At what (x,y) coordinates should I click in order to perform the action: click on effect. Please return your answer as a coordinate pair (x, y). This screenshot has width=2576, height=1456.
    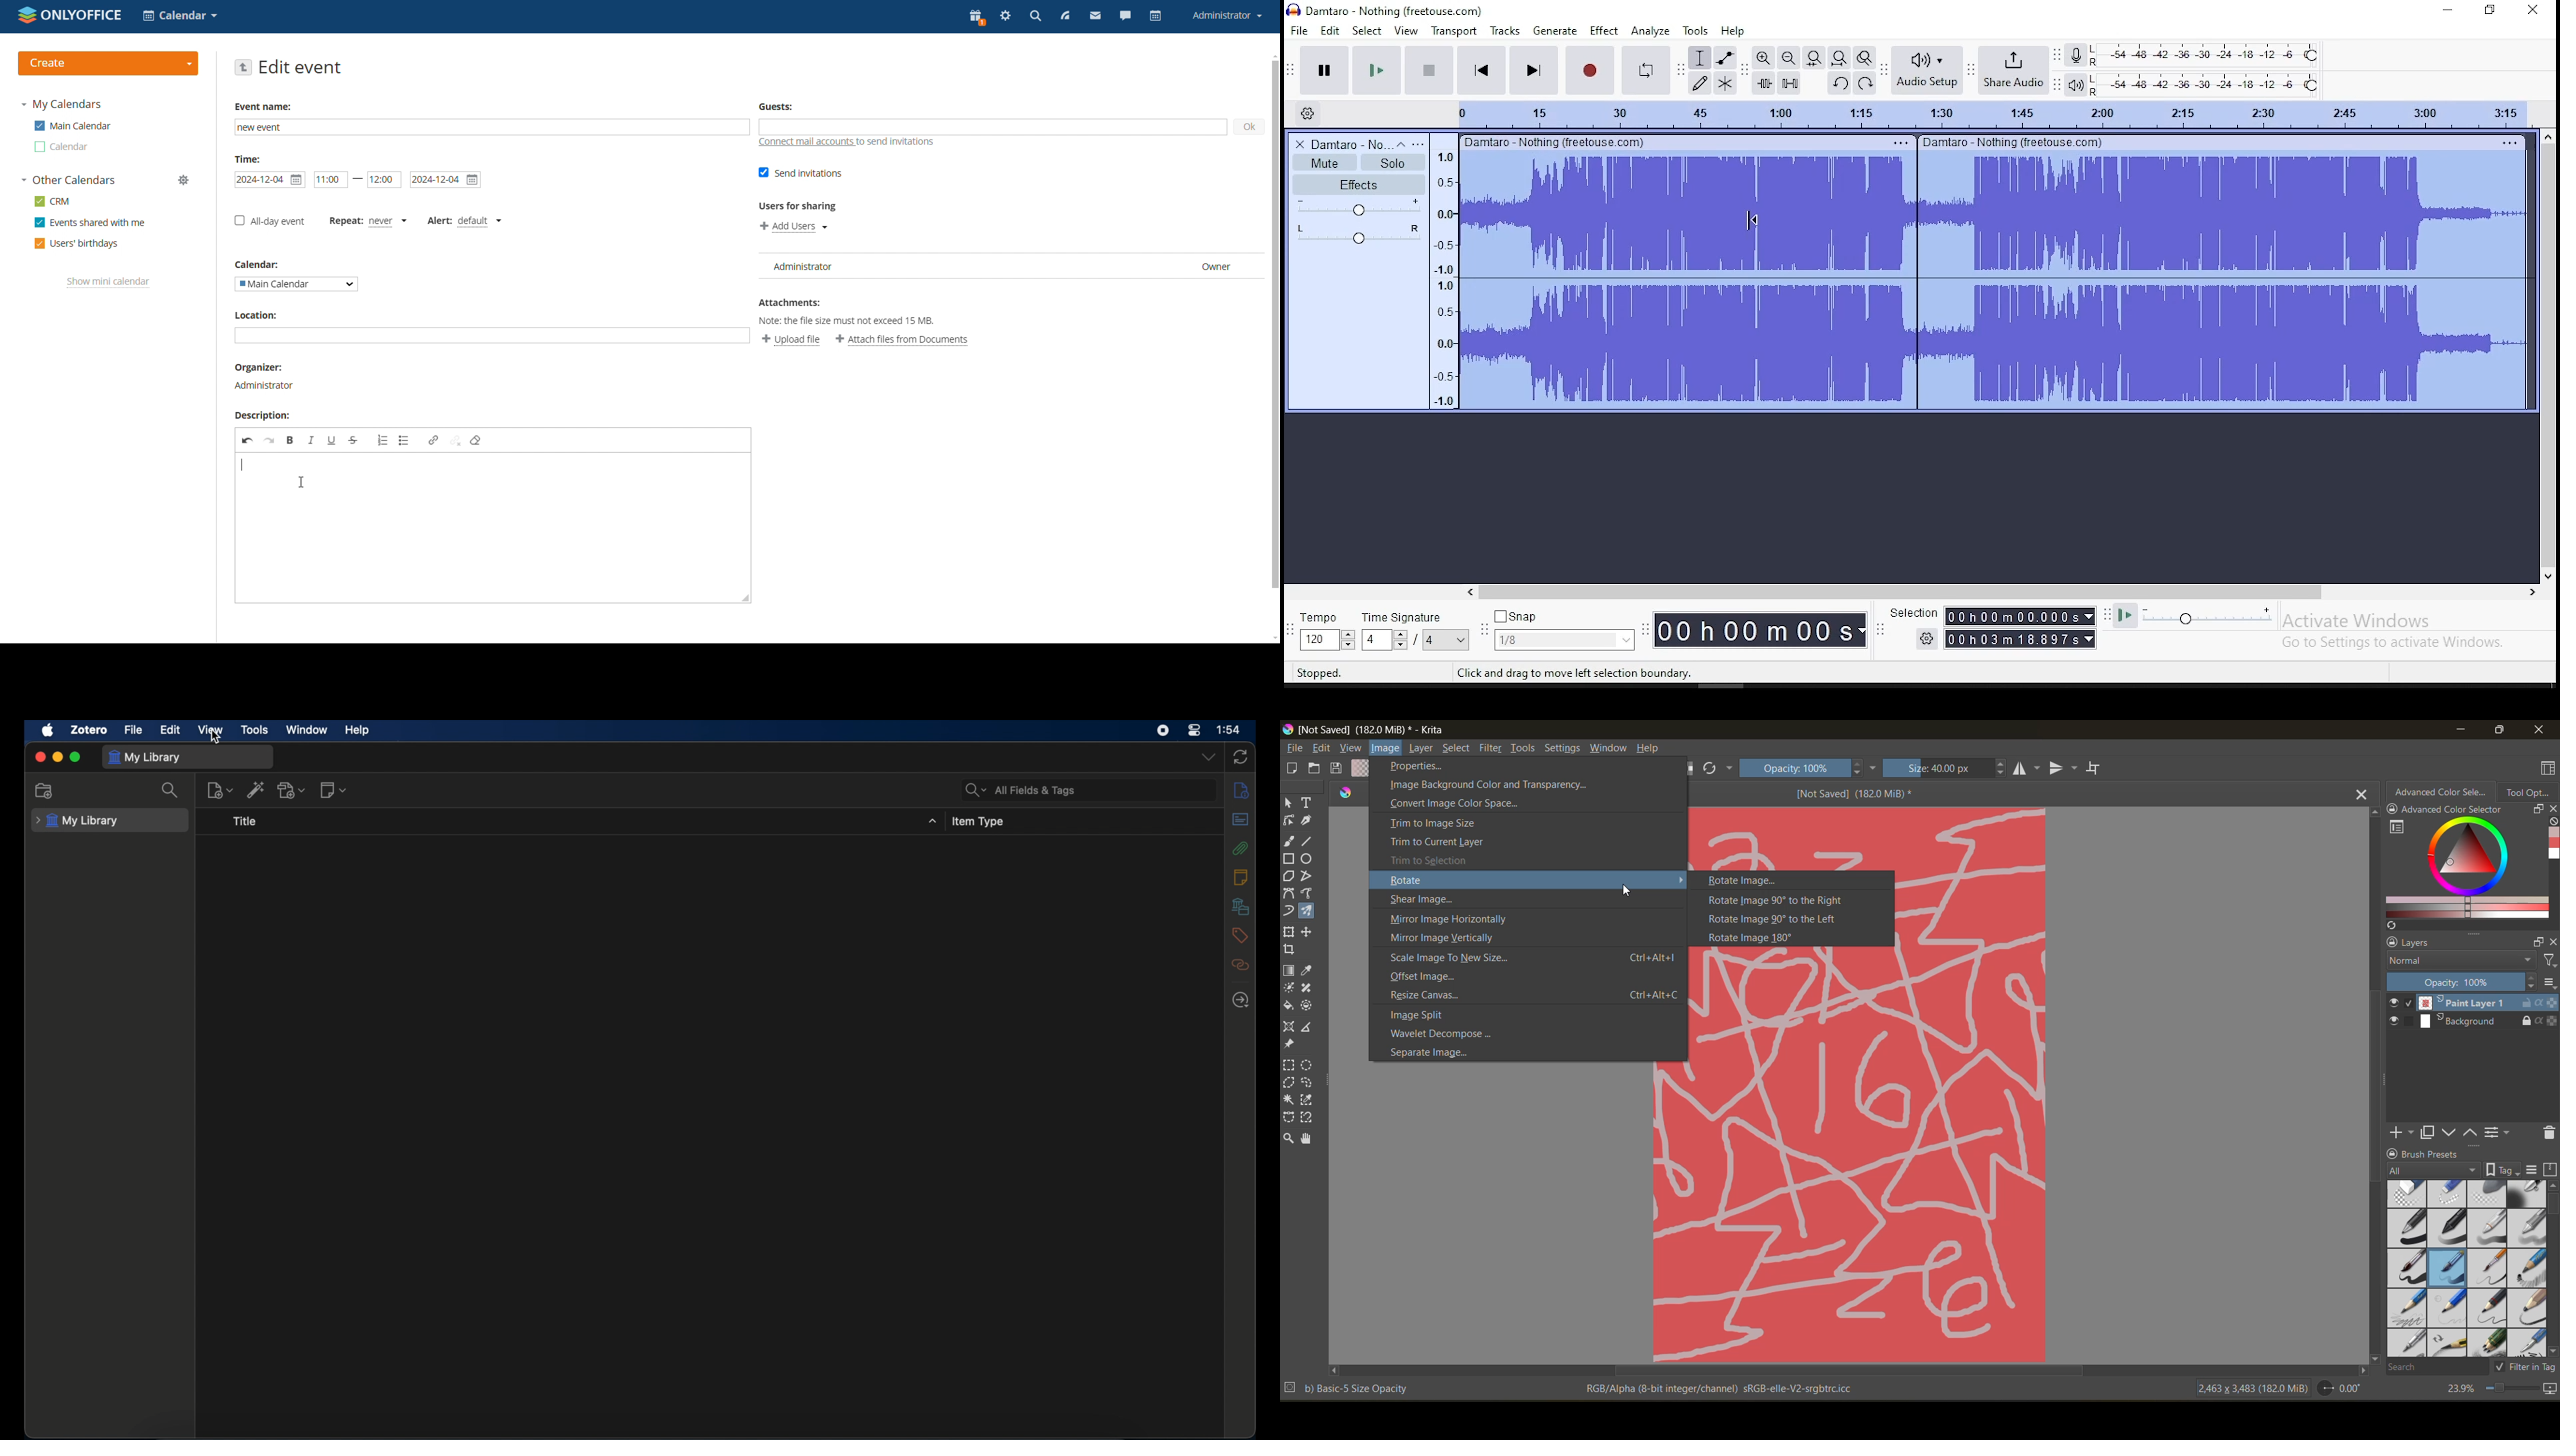
    Looking at the image, I should click on (1605, 32).